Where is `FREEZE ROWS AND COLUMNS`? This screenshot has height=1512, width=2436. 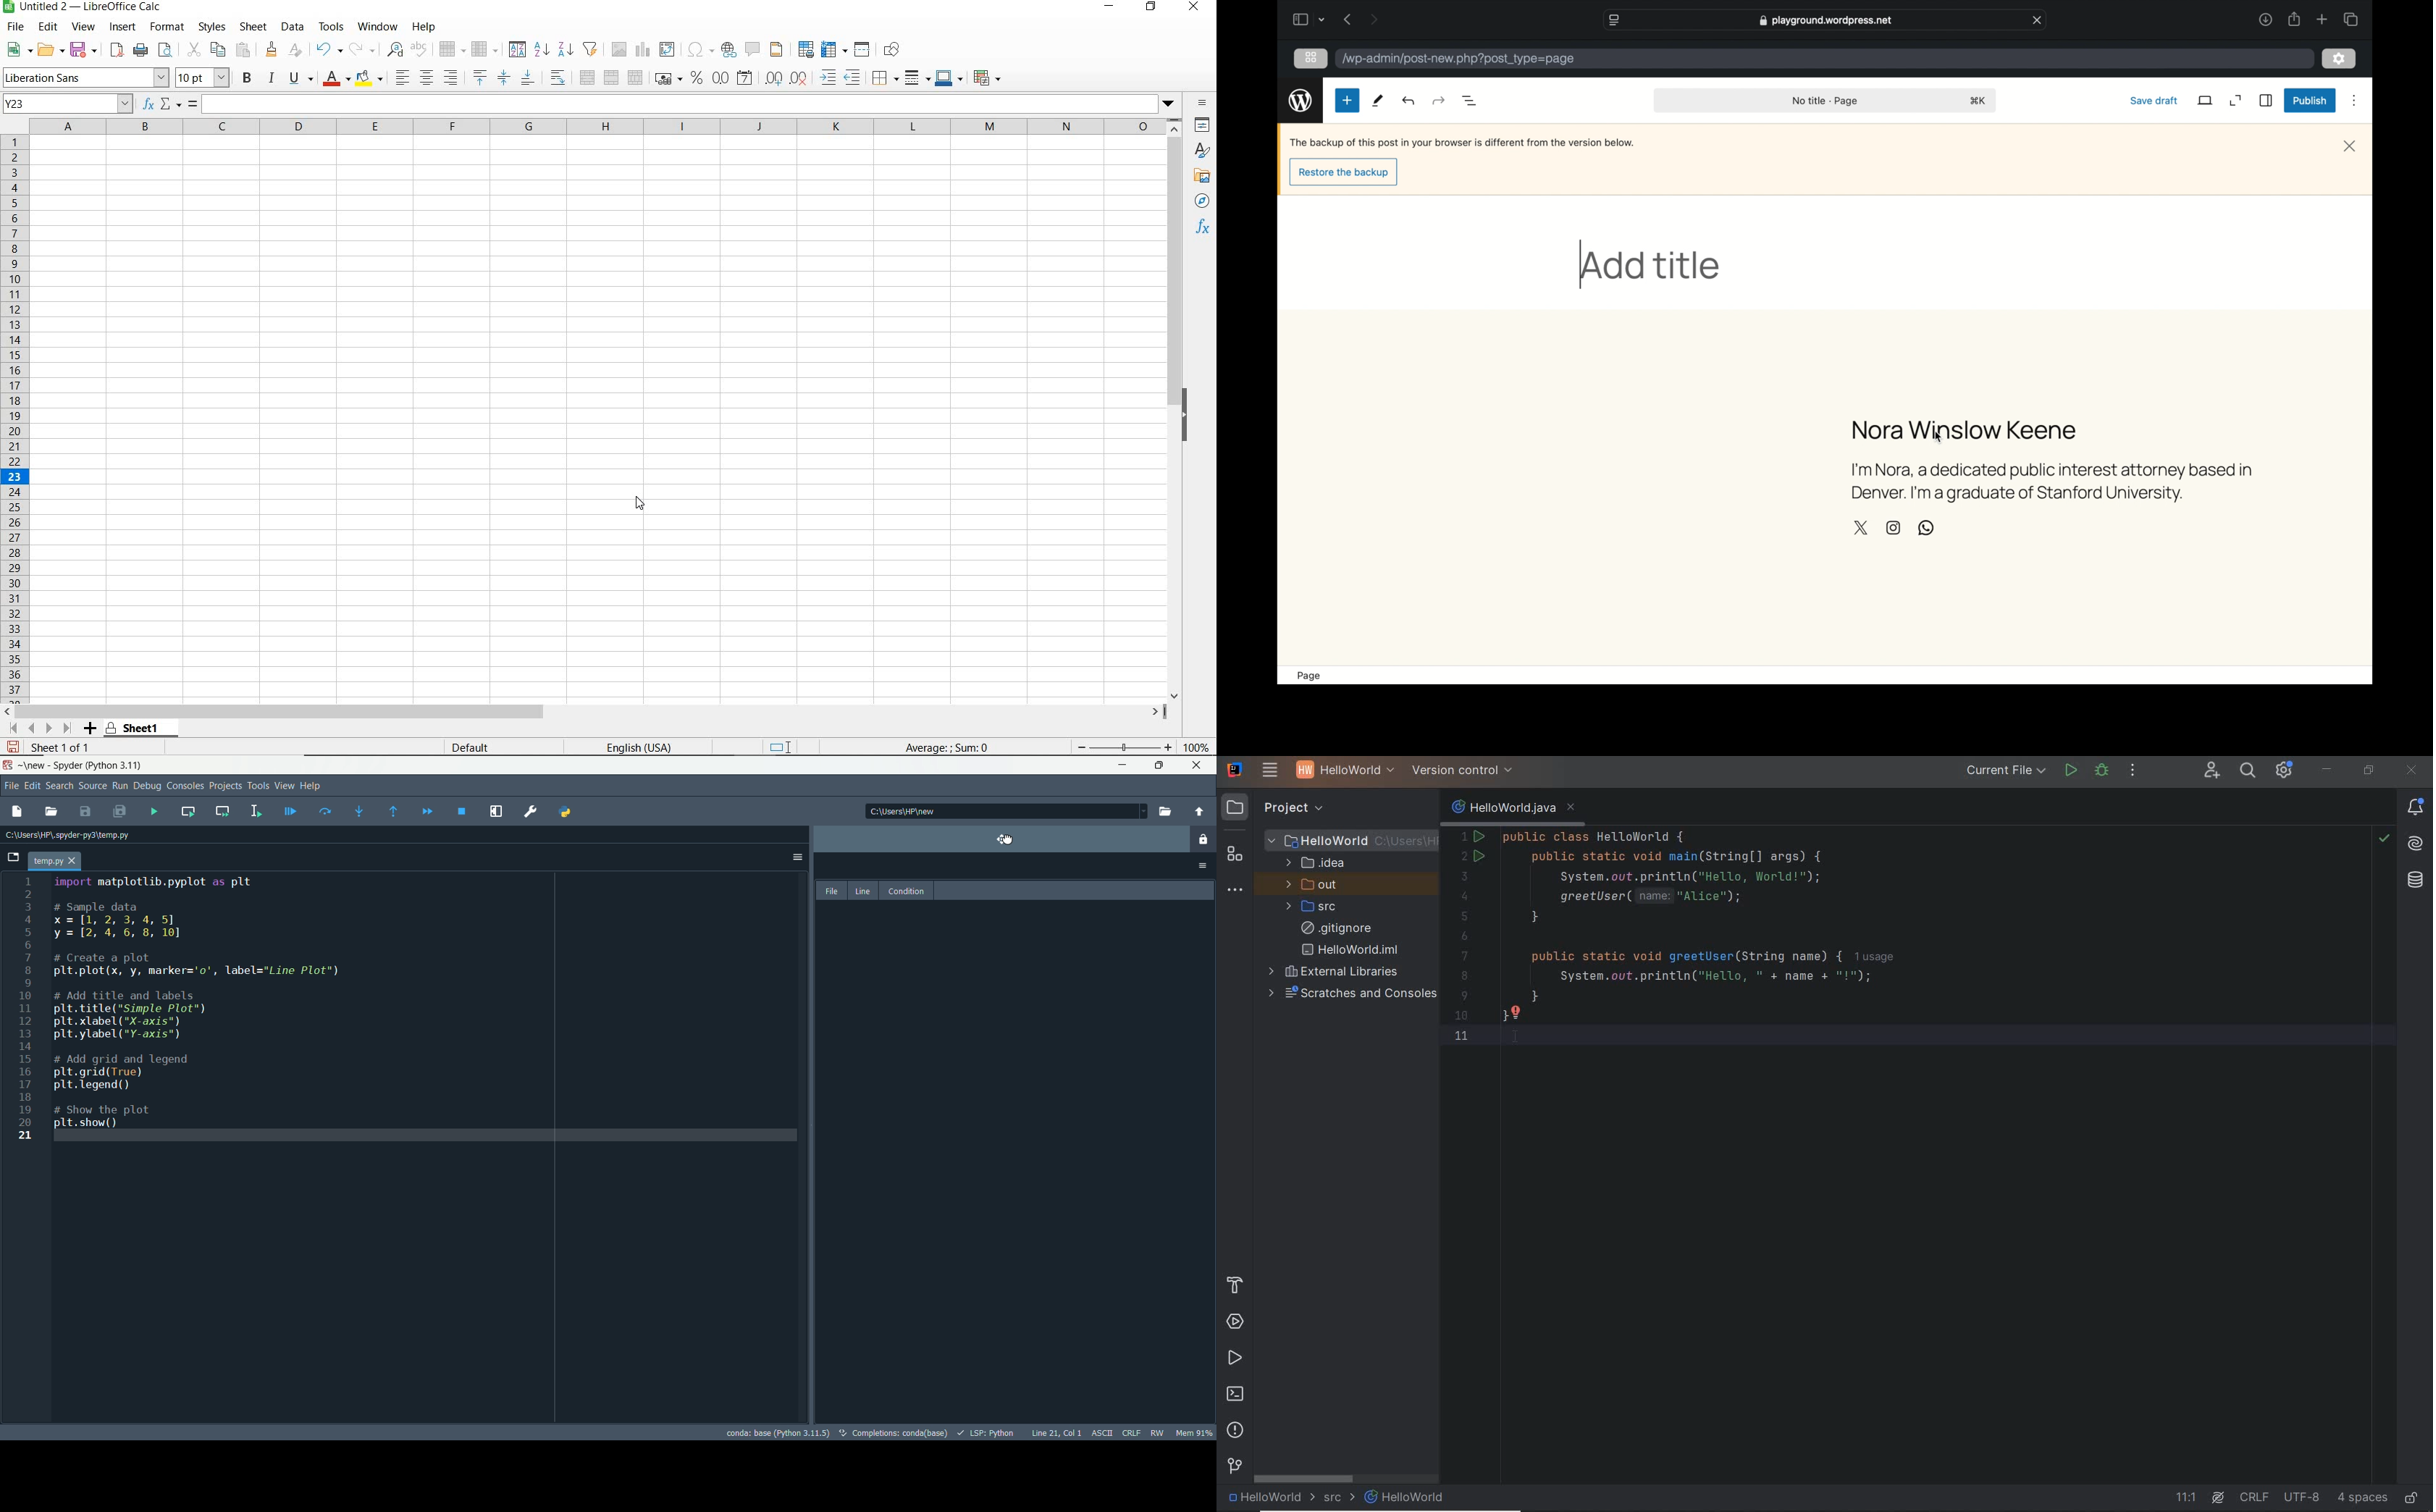
FREEZE ROWS AND COLUMNS is located at coordinates (832, 50).